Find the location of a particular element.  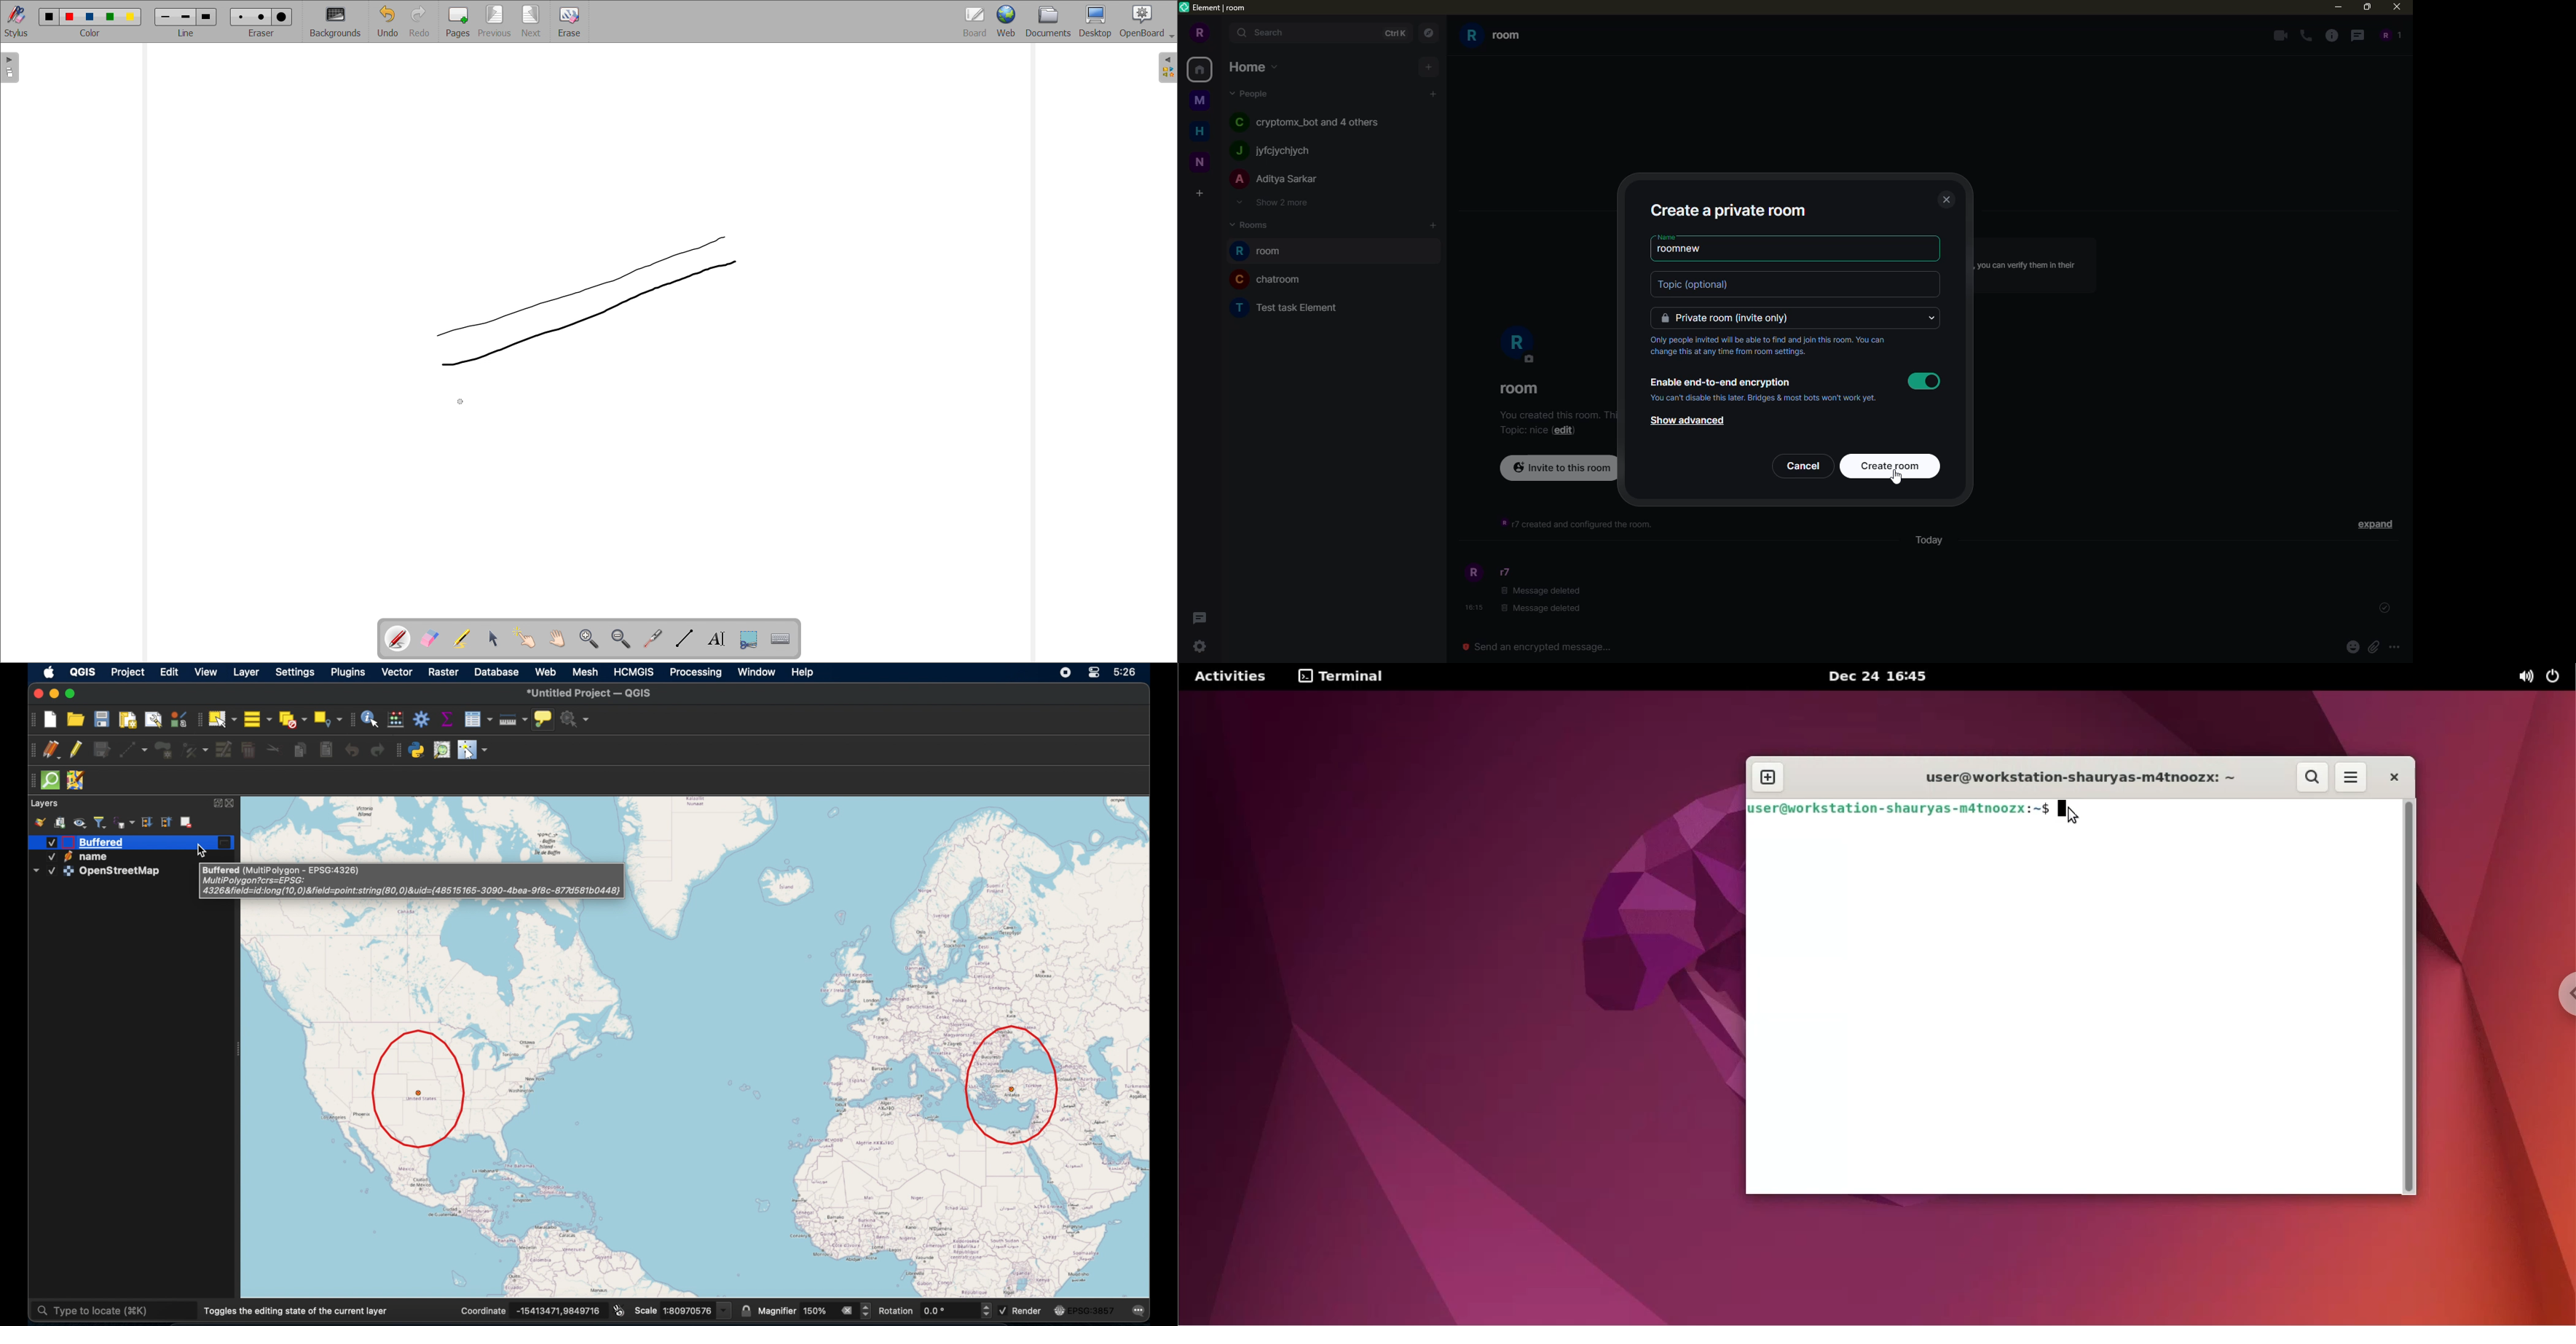

profile is located at coordinates (1519, 345).